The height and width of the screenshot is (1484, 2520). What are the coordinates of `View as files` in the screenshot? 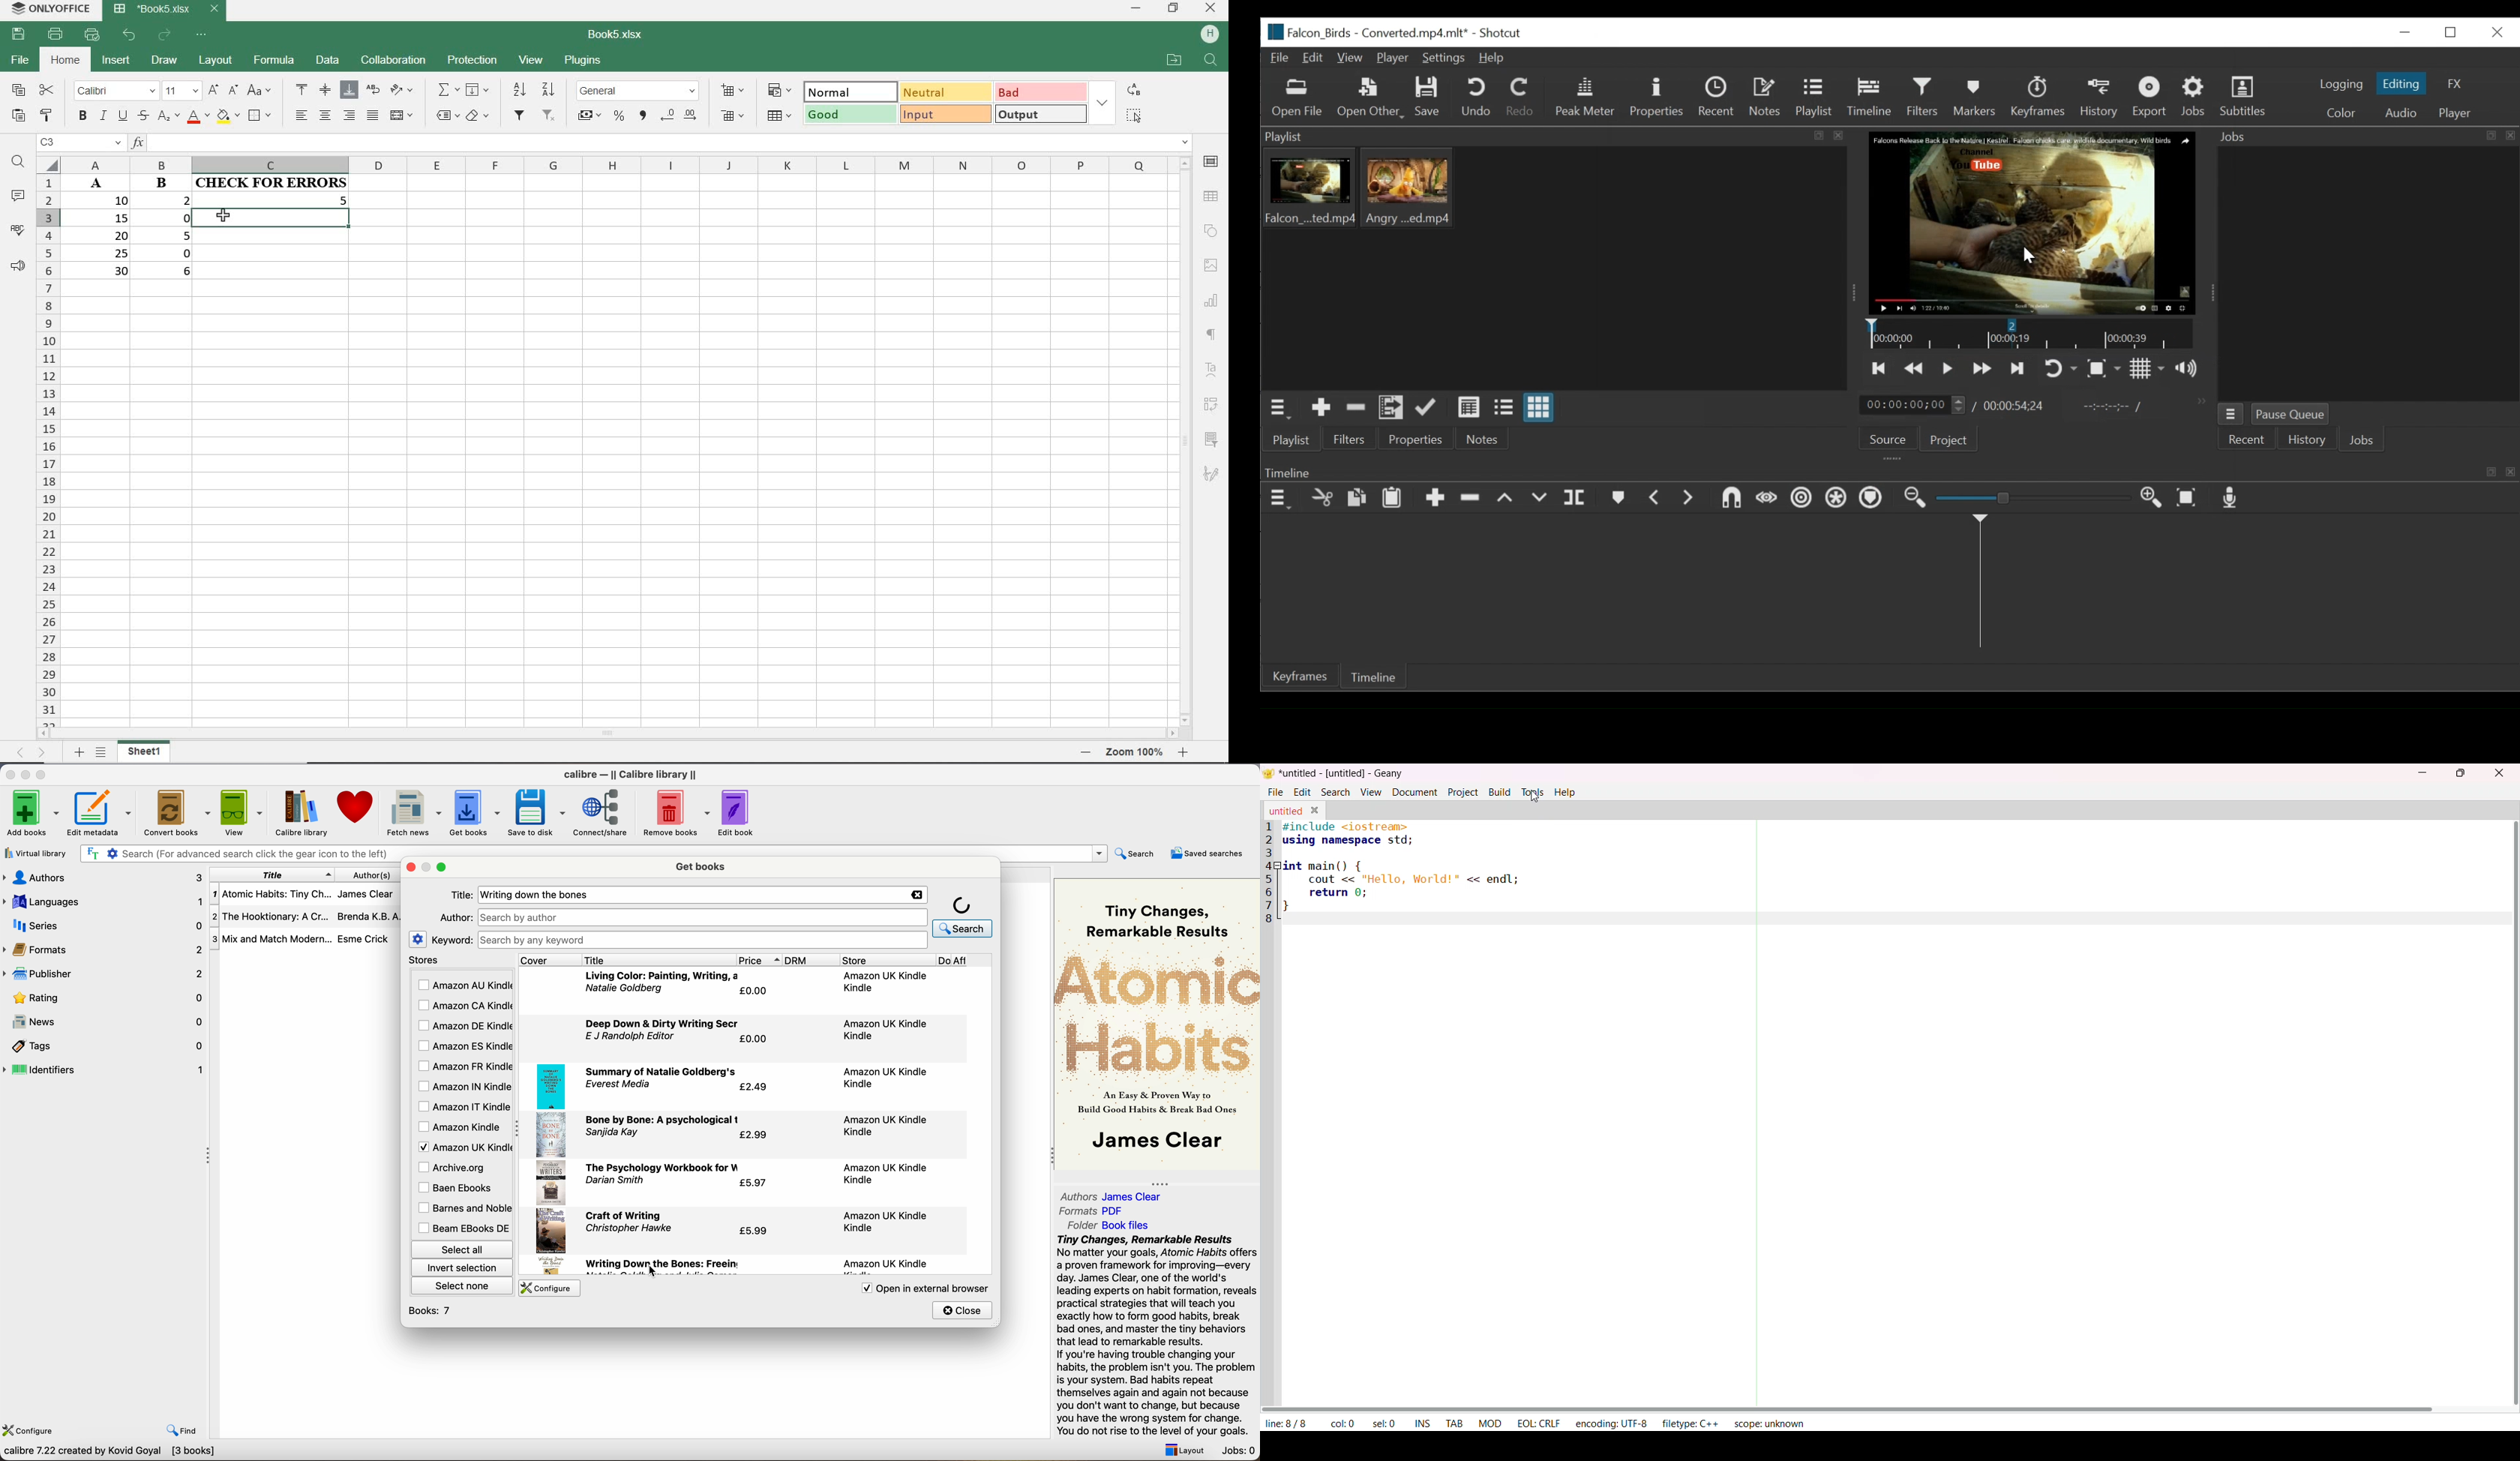 It's located at (1507, 408).